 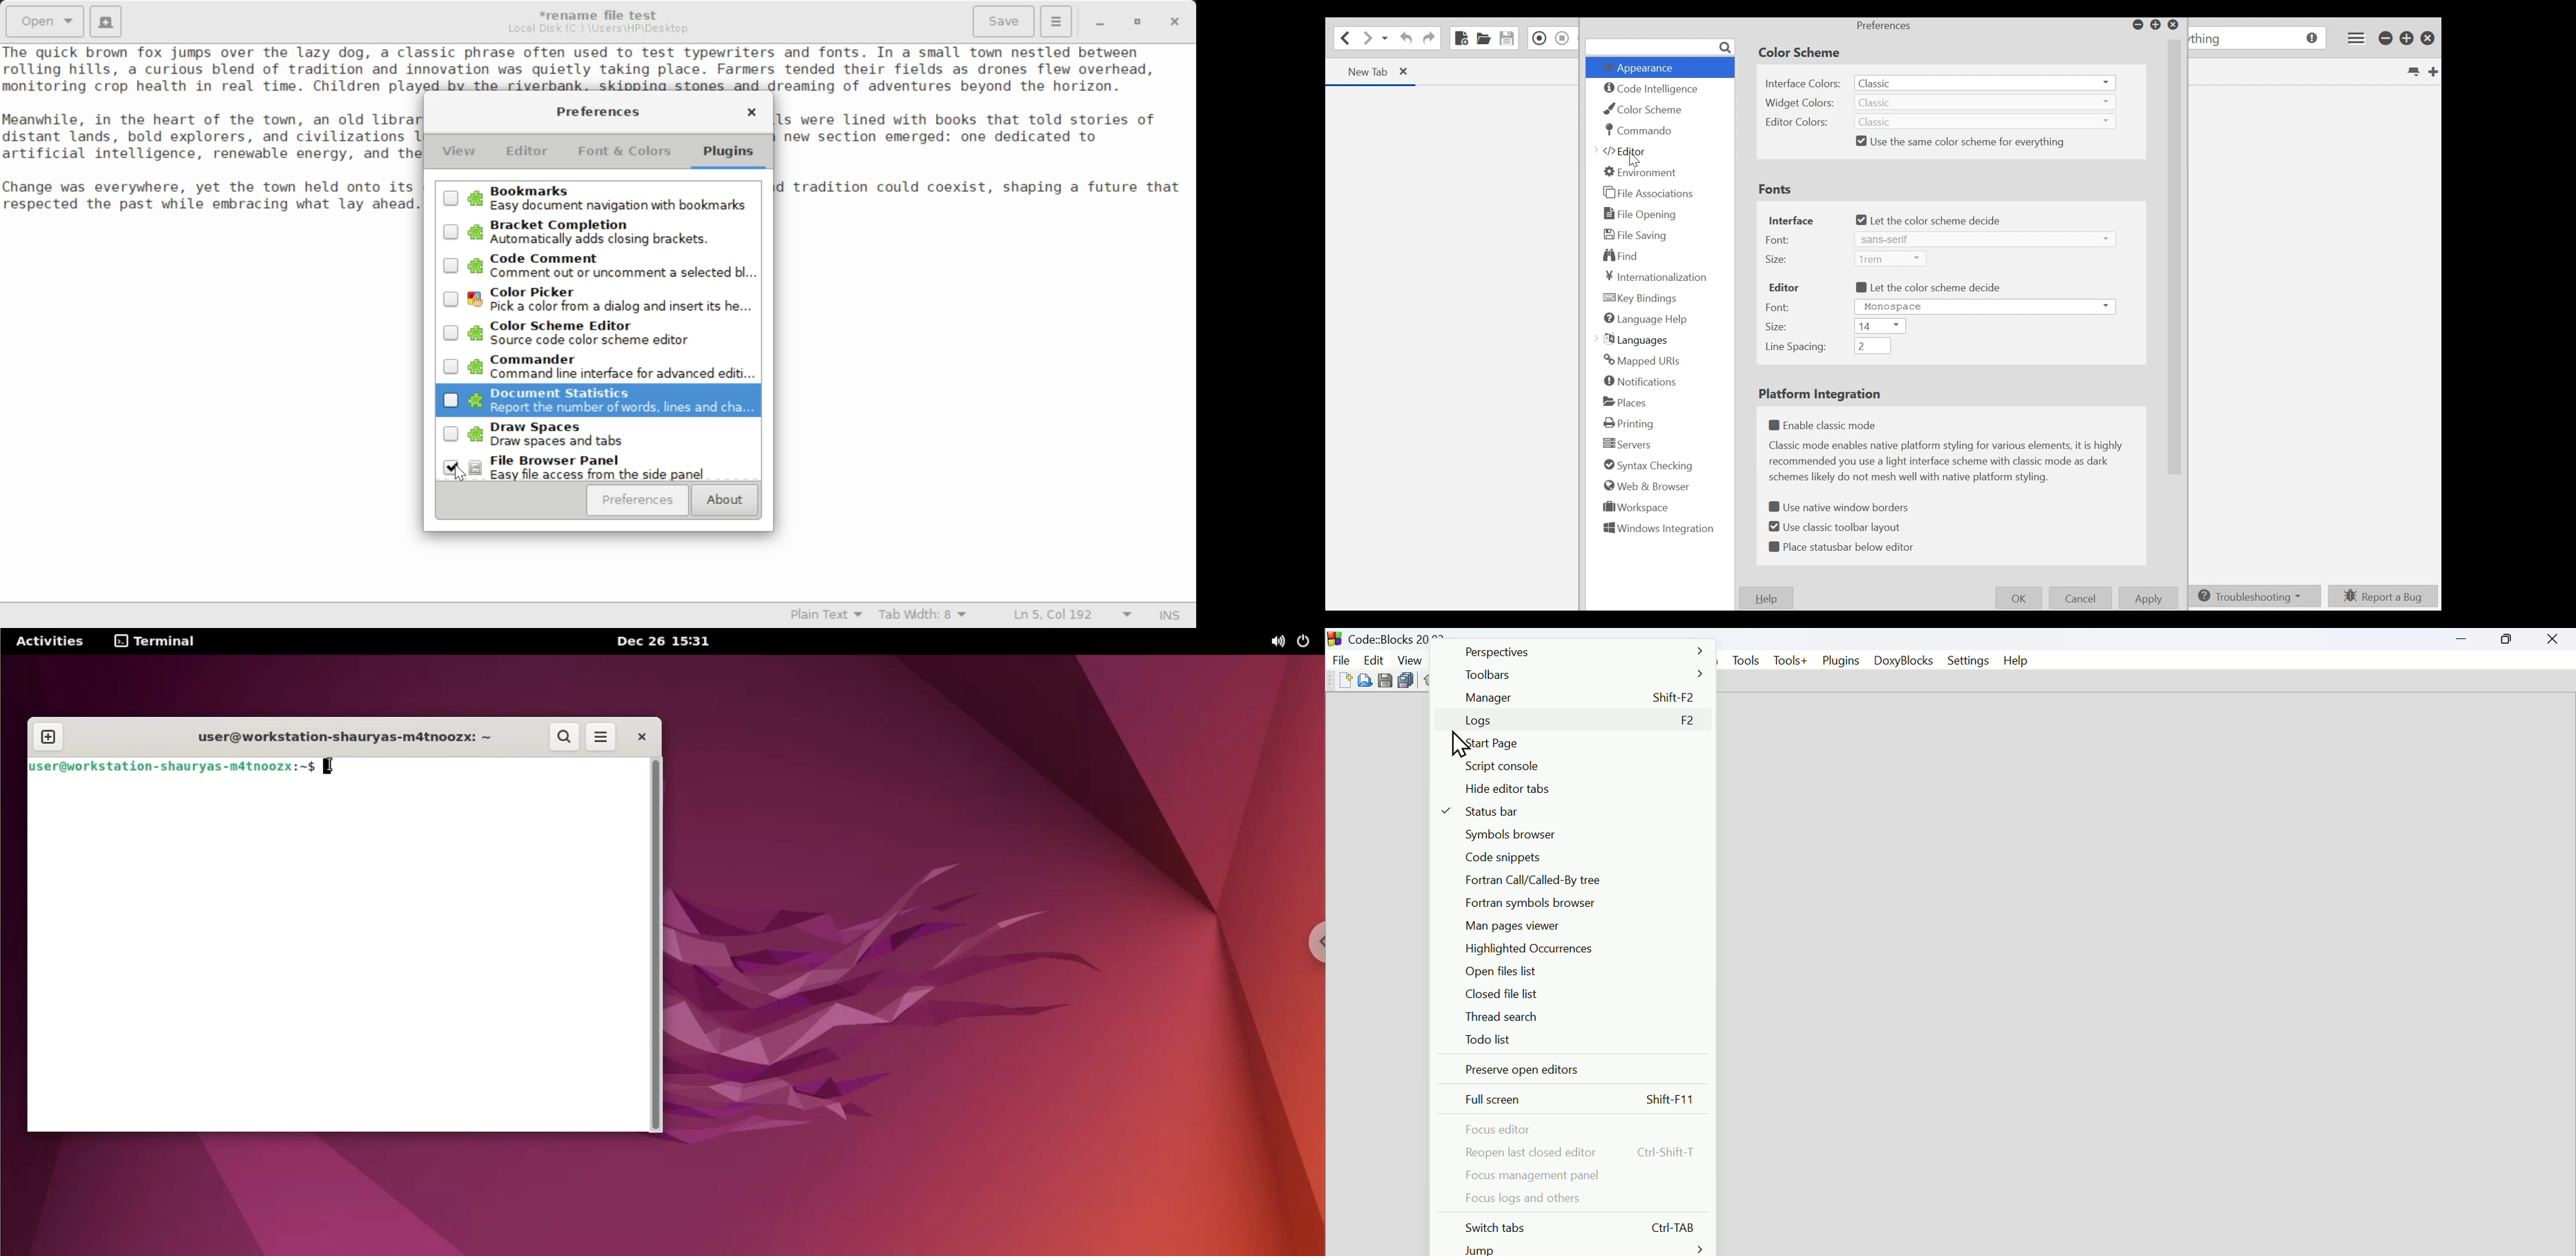 I want to click on Notification, so click(x=1638, y=380).